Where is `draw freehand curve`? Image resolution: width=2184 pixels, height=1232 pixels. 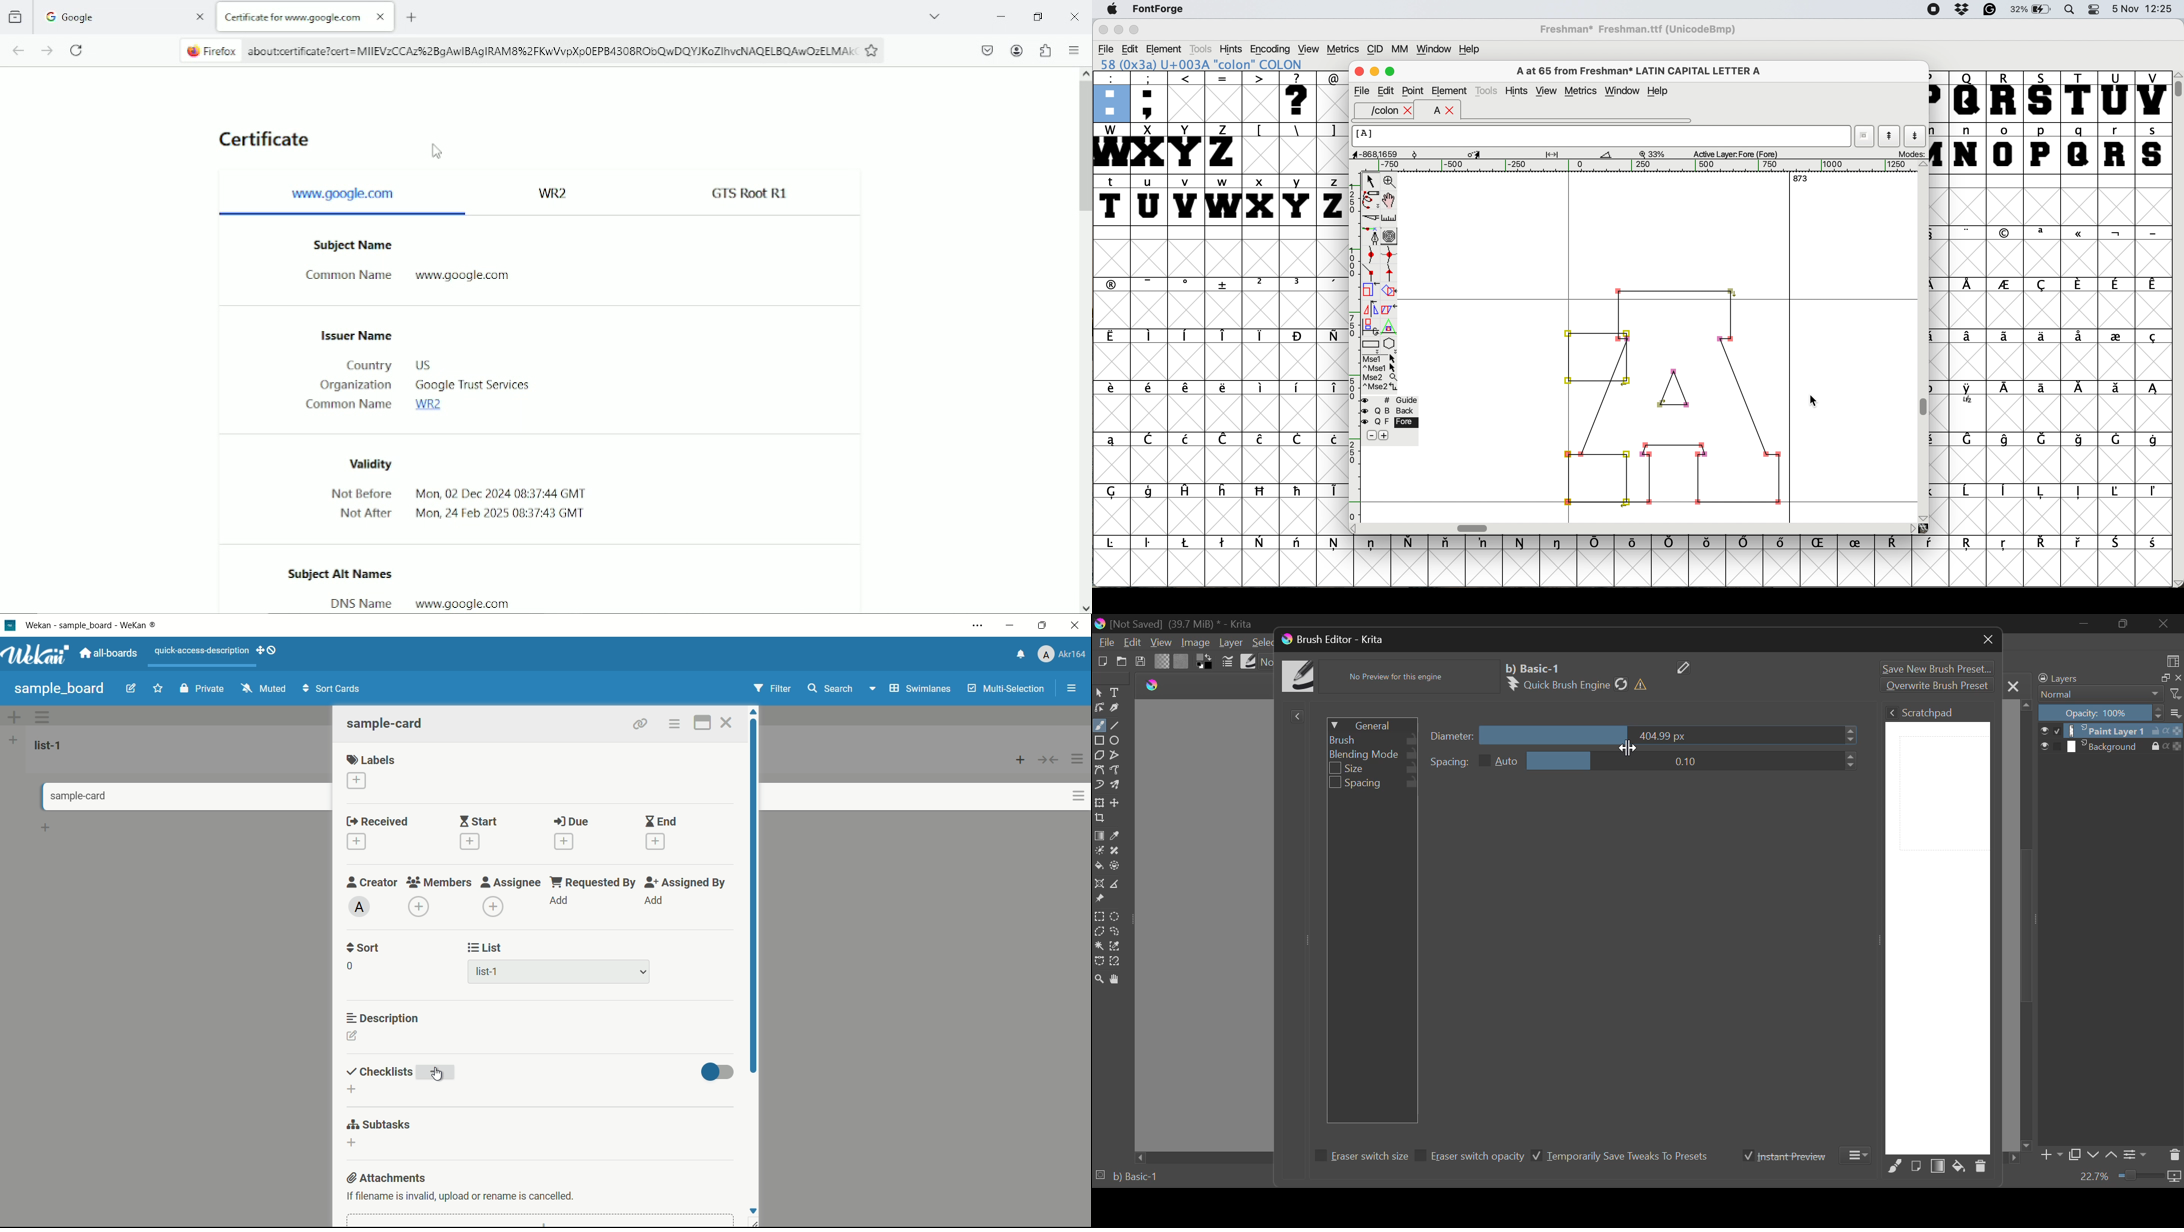 draw freehand curve is located at coordinates (1370, 199).